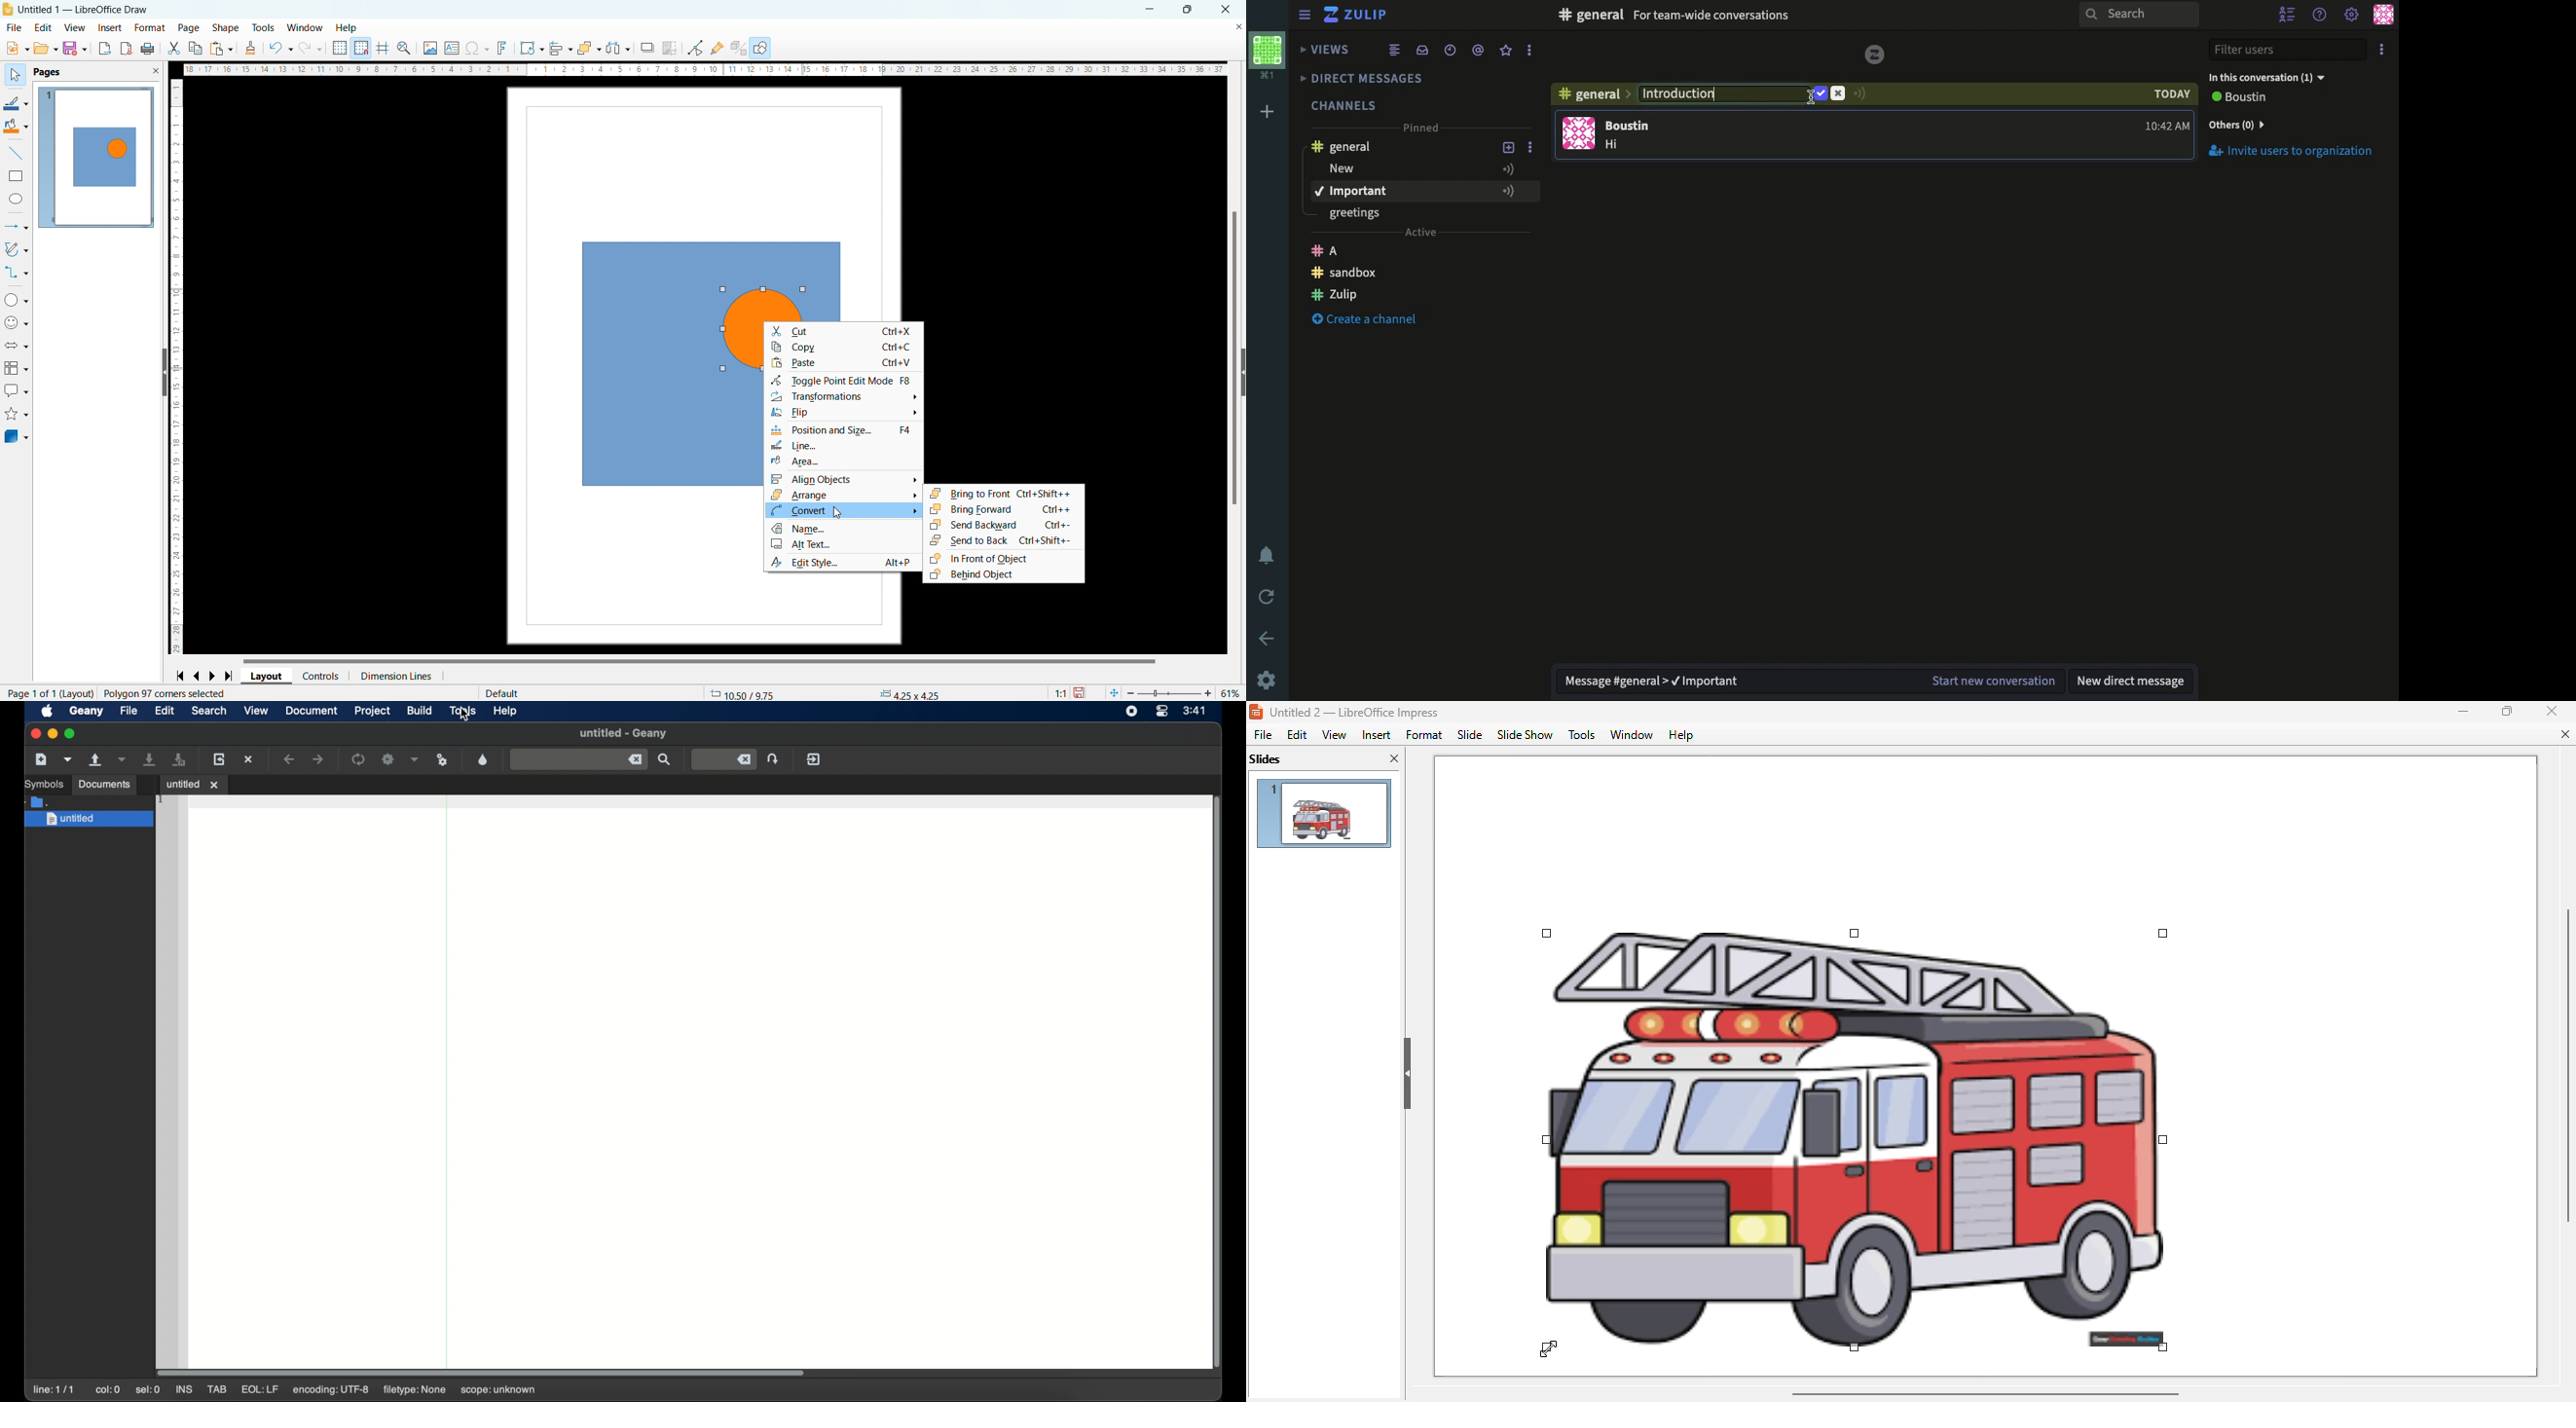 Image resolution: width=2576 pixels, height=1428 pixels. What do you see at coordinates (1526, 734) in the screenshot?
I see `slide show` at bounding box center [1526, 734].